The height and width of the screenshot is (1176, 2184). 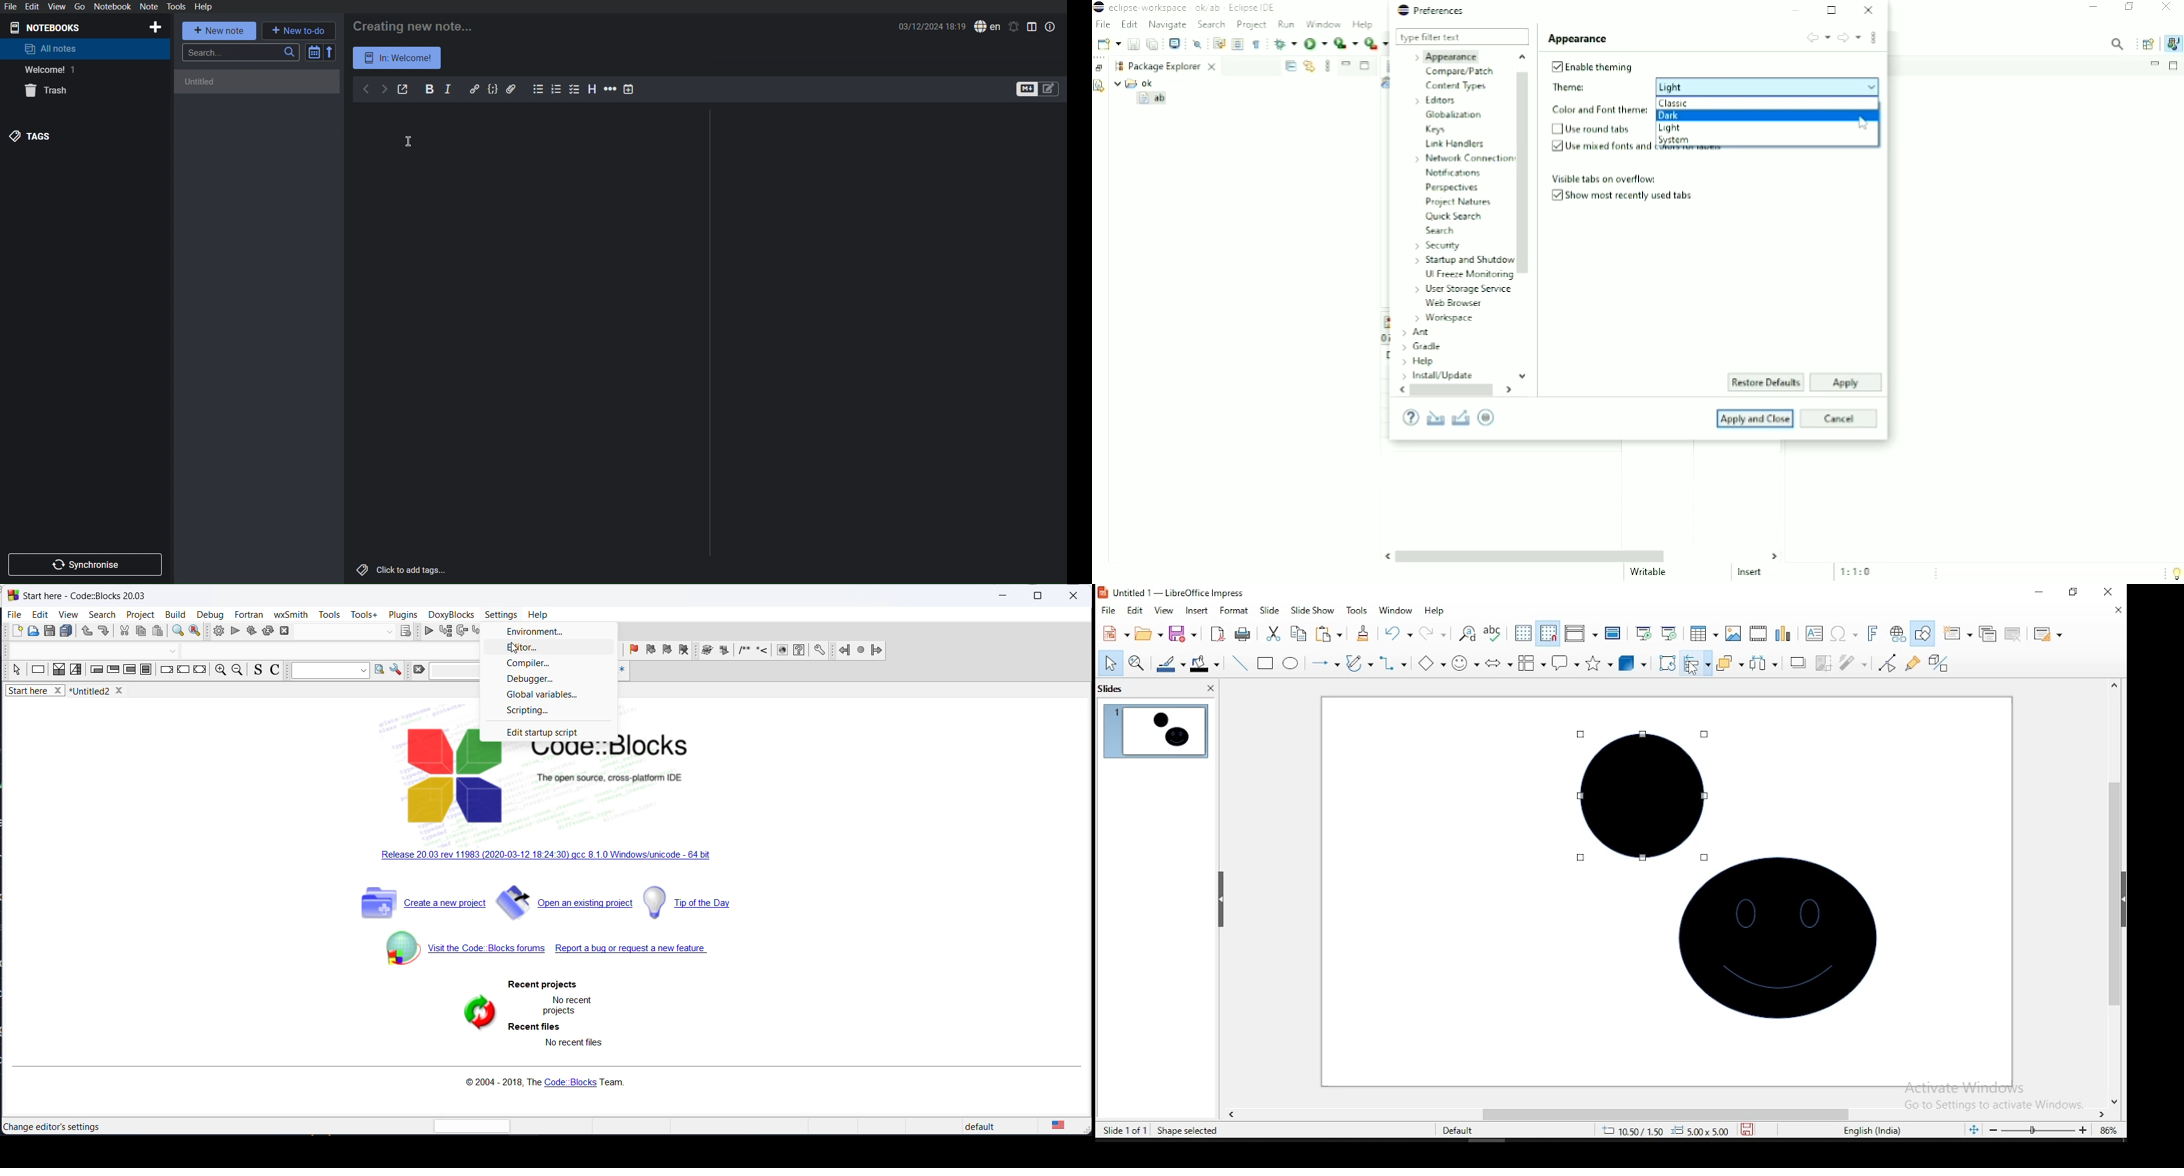 What do you see at coordinates (430, 88) in the screenshot?
I see `Bold` at bounding box center [430, 88].